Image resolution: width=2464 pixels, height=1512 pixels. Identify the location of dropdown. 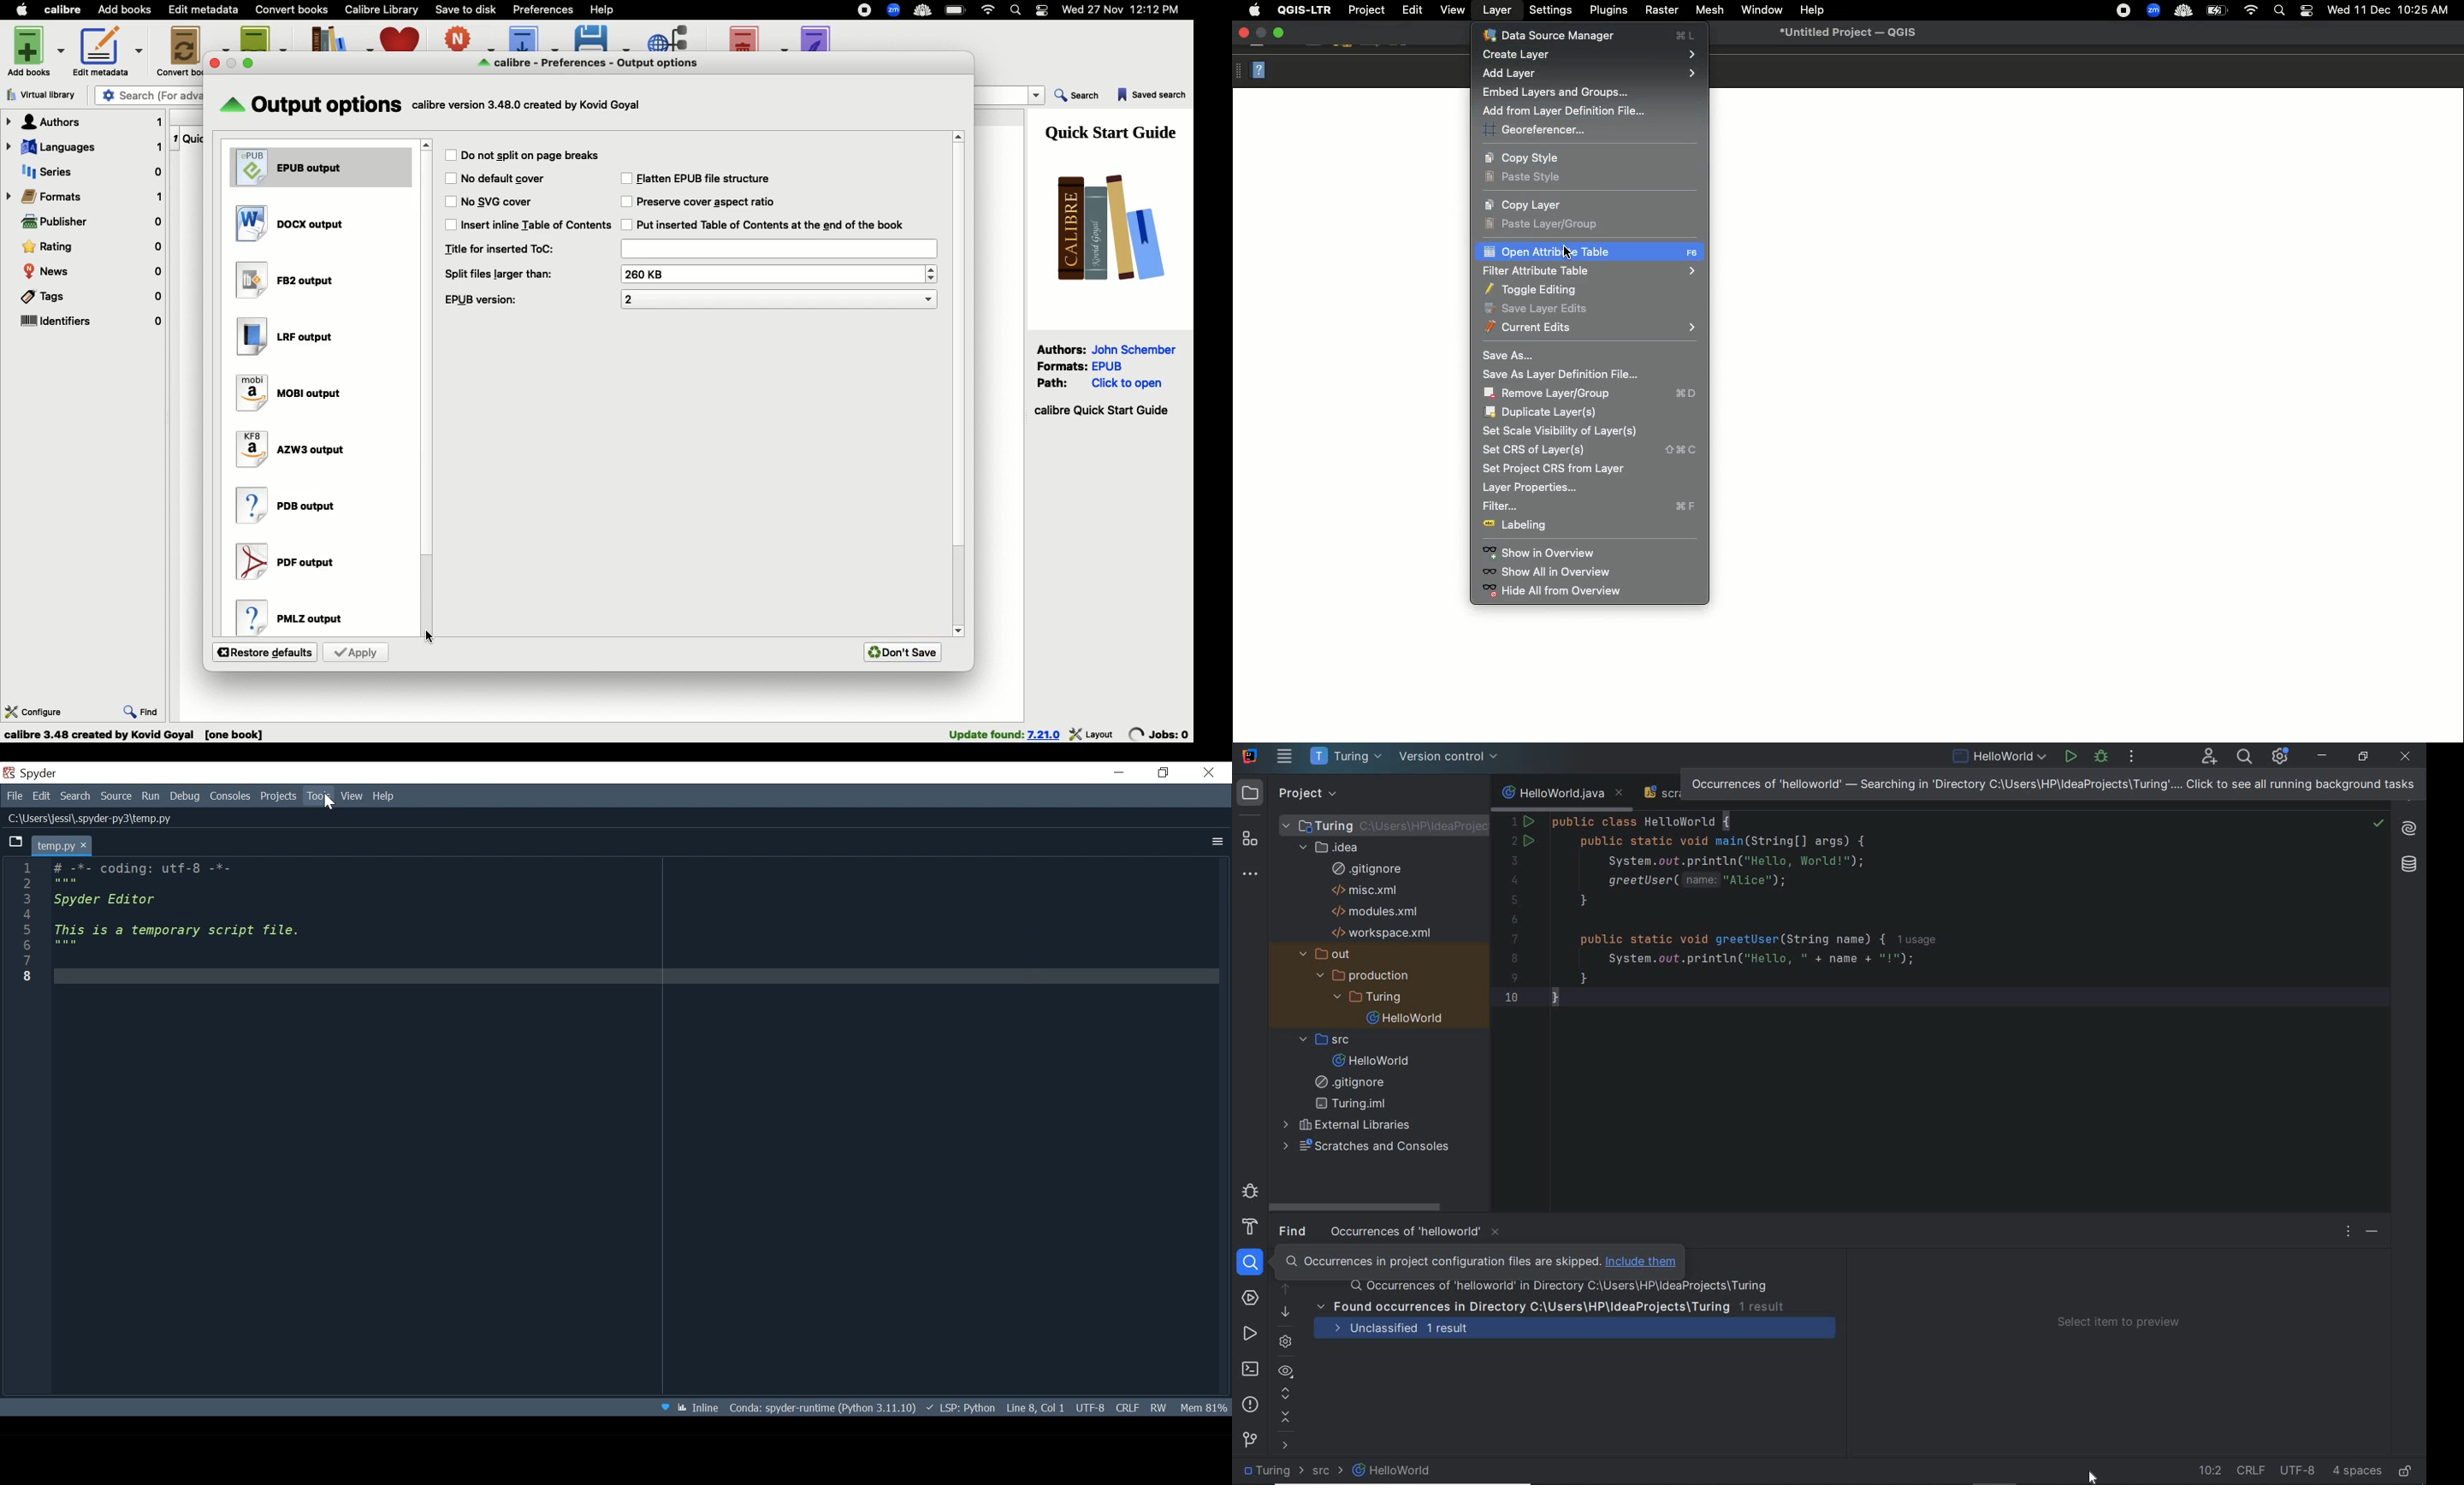
(1038, 96).